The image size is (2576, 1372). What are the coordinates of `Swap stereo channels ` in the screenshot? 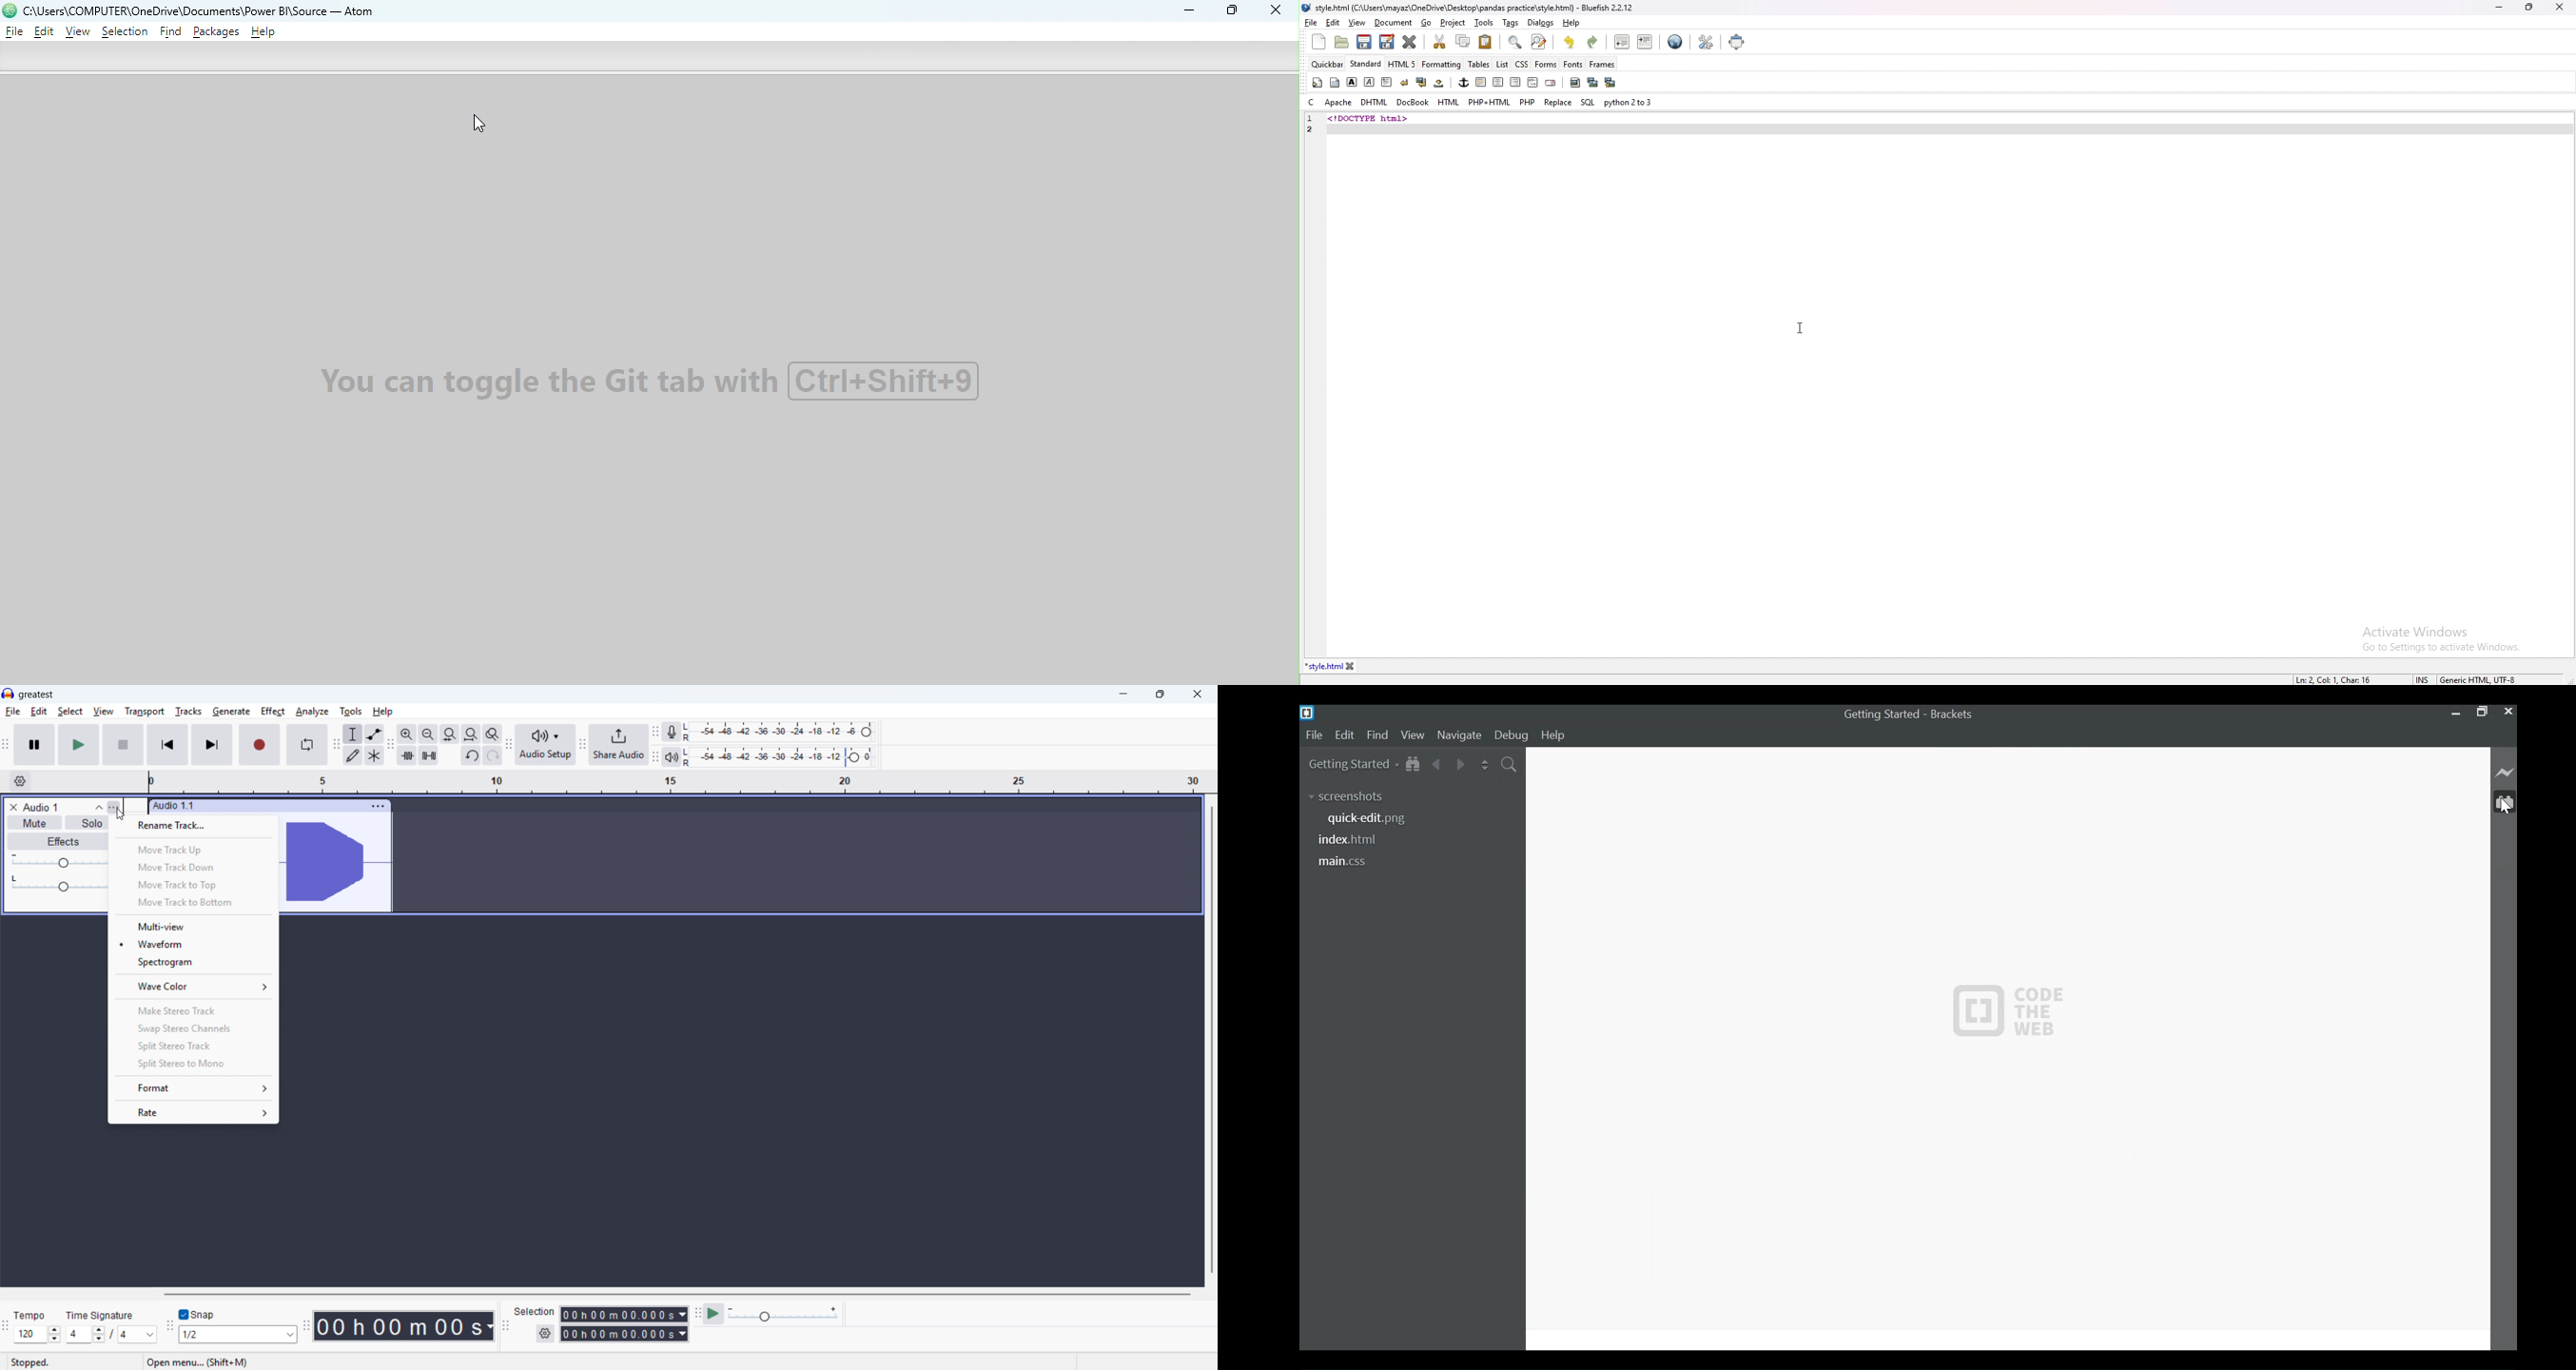 It's located at (194, 1028).